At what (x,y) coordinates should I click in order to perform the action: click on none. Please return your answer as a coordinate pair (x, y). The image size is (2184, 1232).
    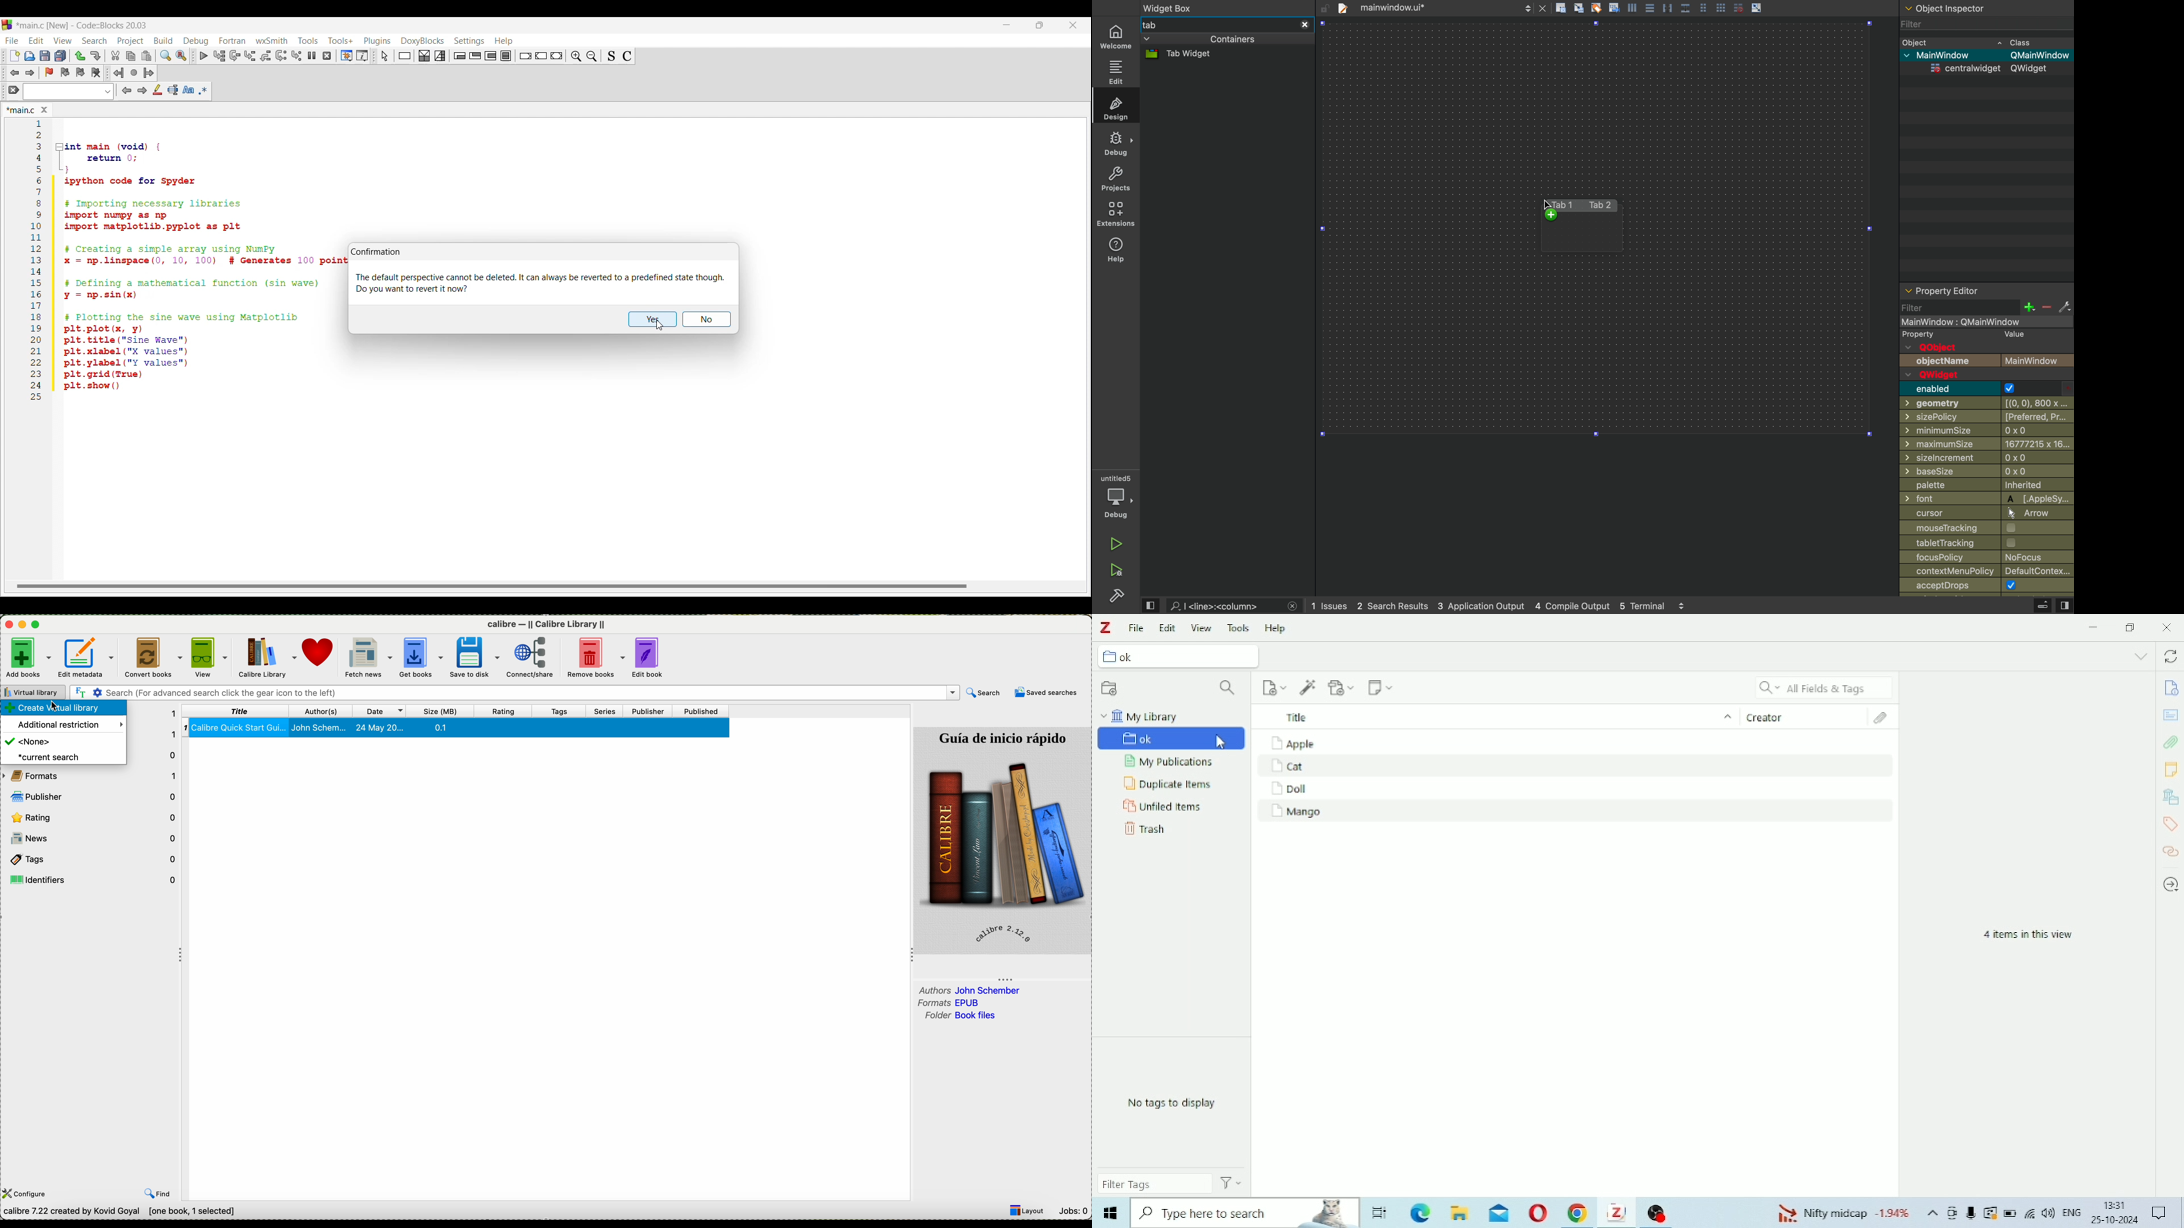
    Looking at the image, I should click on (29, 743).